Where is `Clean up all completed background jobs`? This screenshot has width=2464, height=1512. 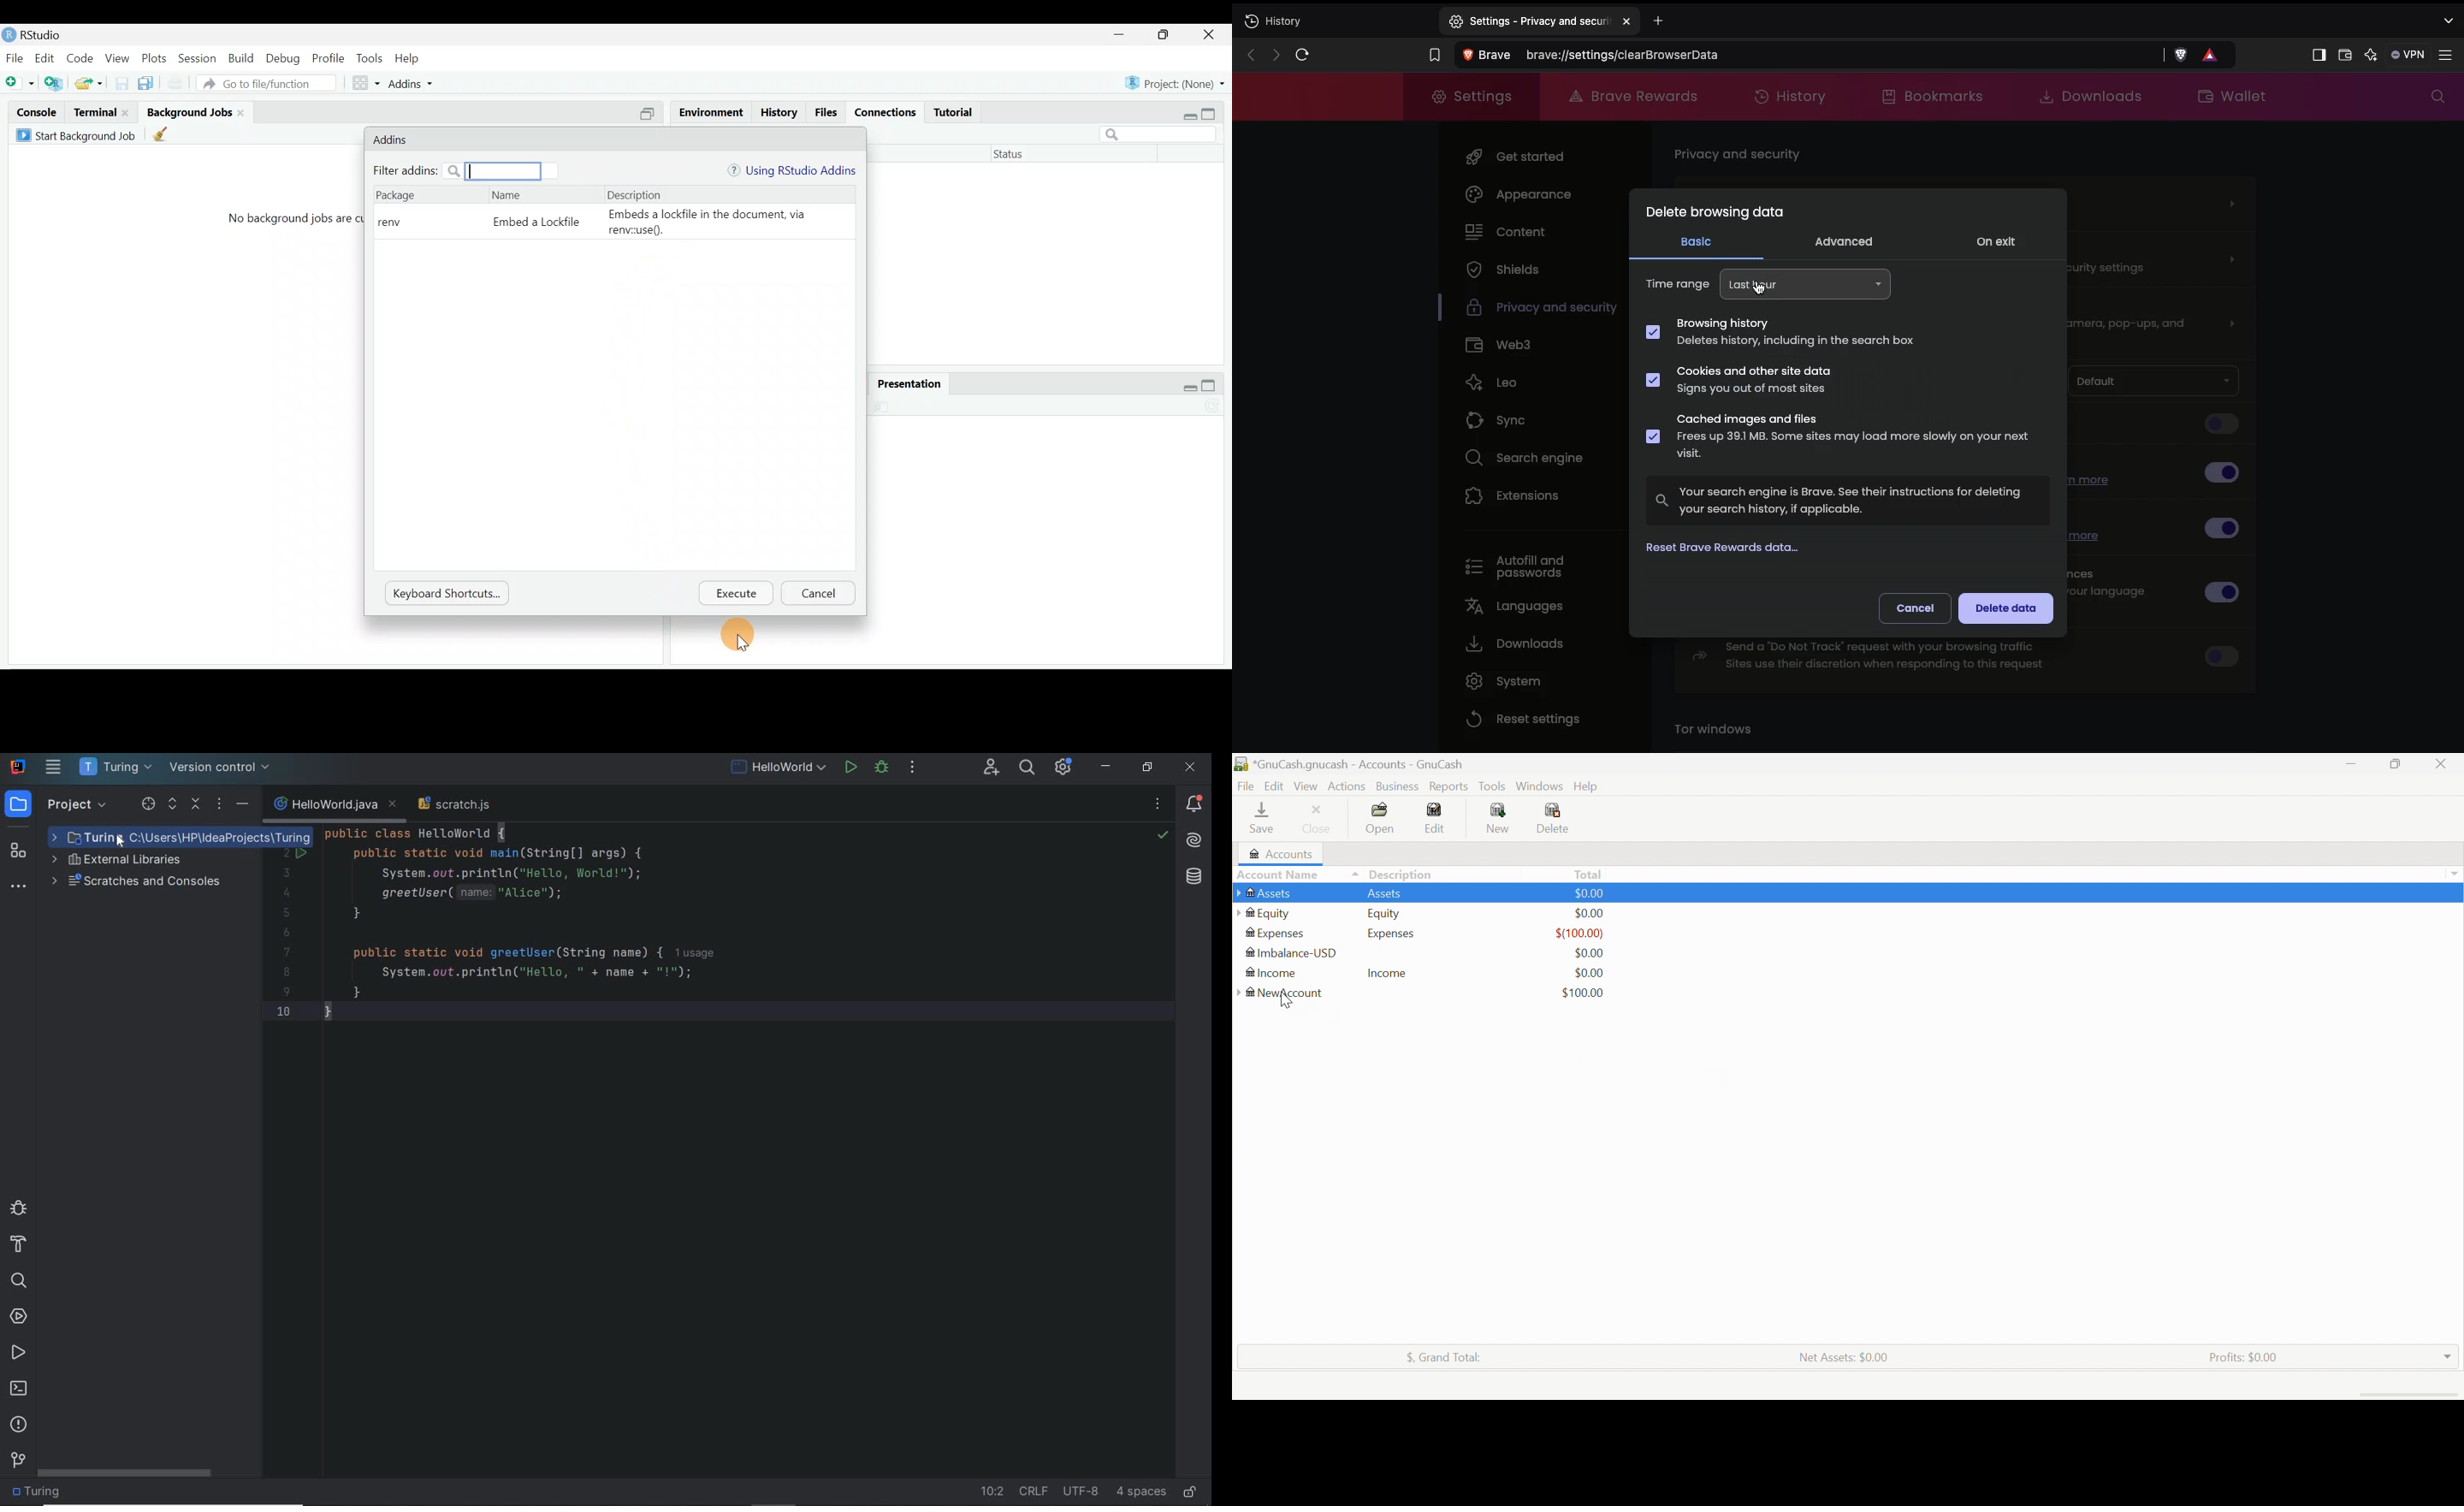 Clean up all completed background jobs is located at coordinates (163, 134).